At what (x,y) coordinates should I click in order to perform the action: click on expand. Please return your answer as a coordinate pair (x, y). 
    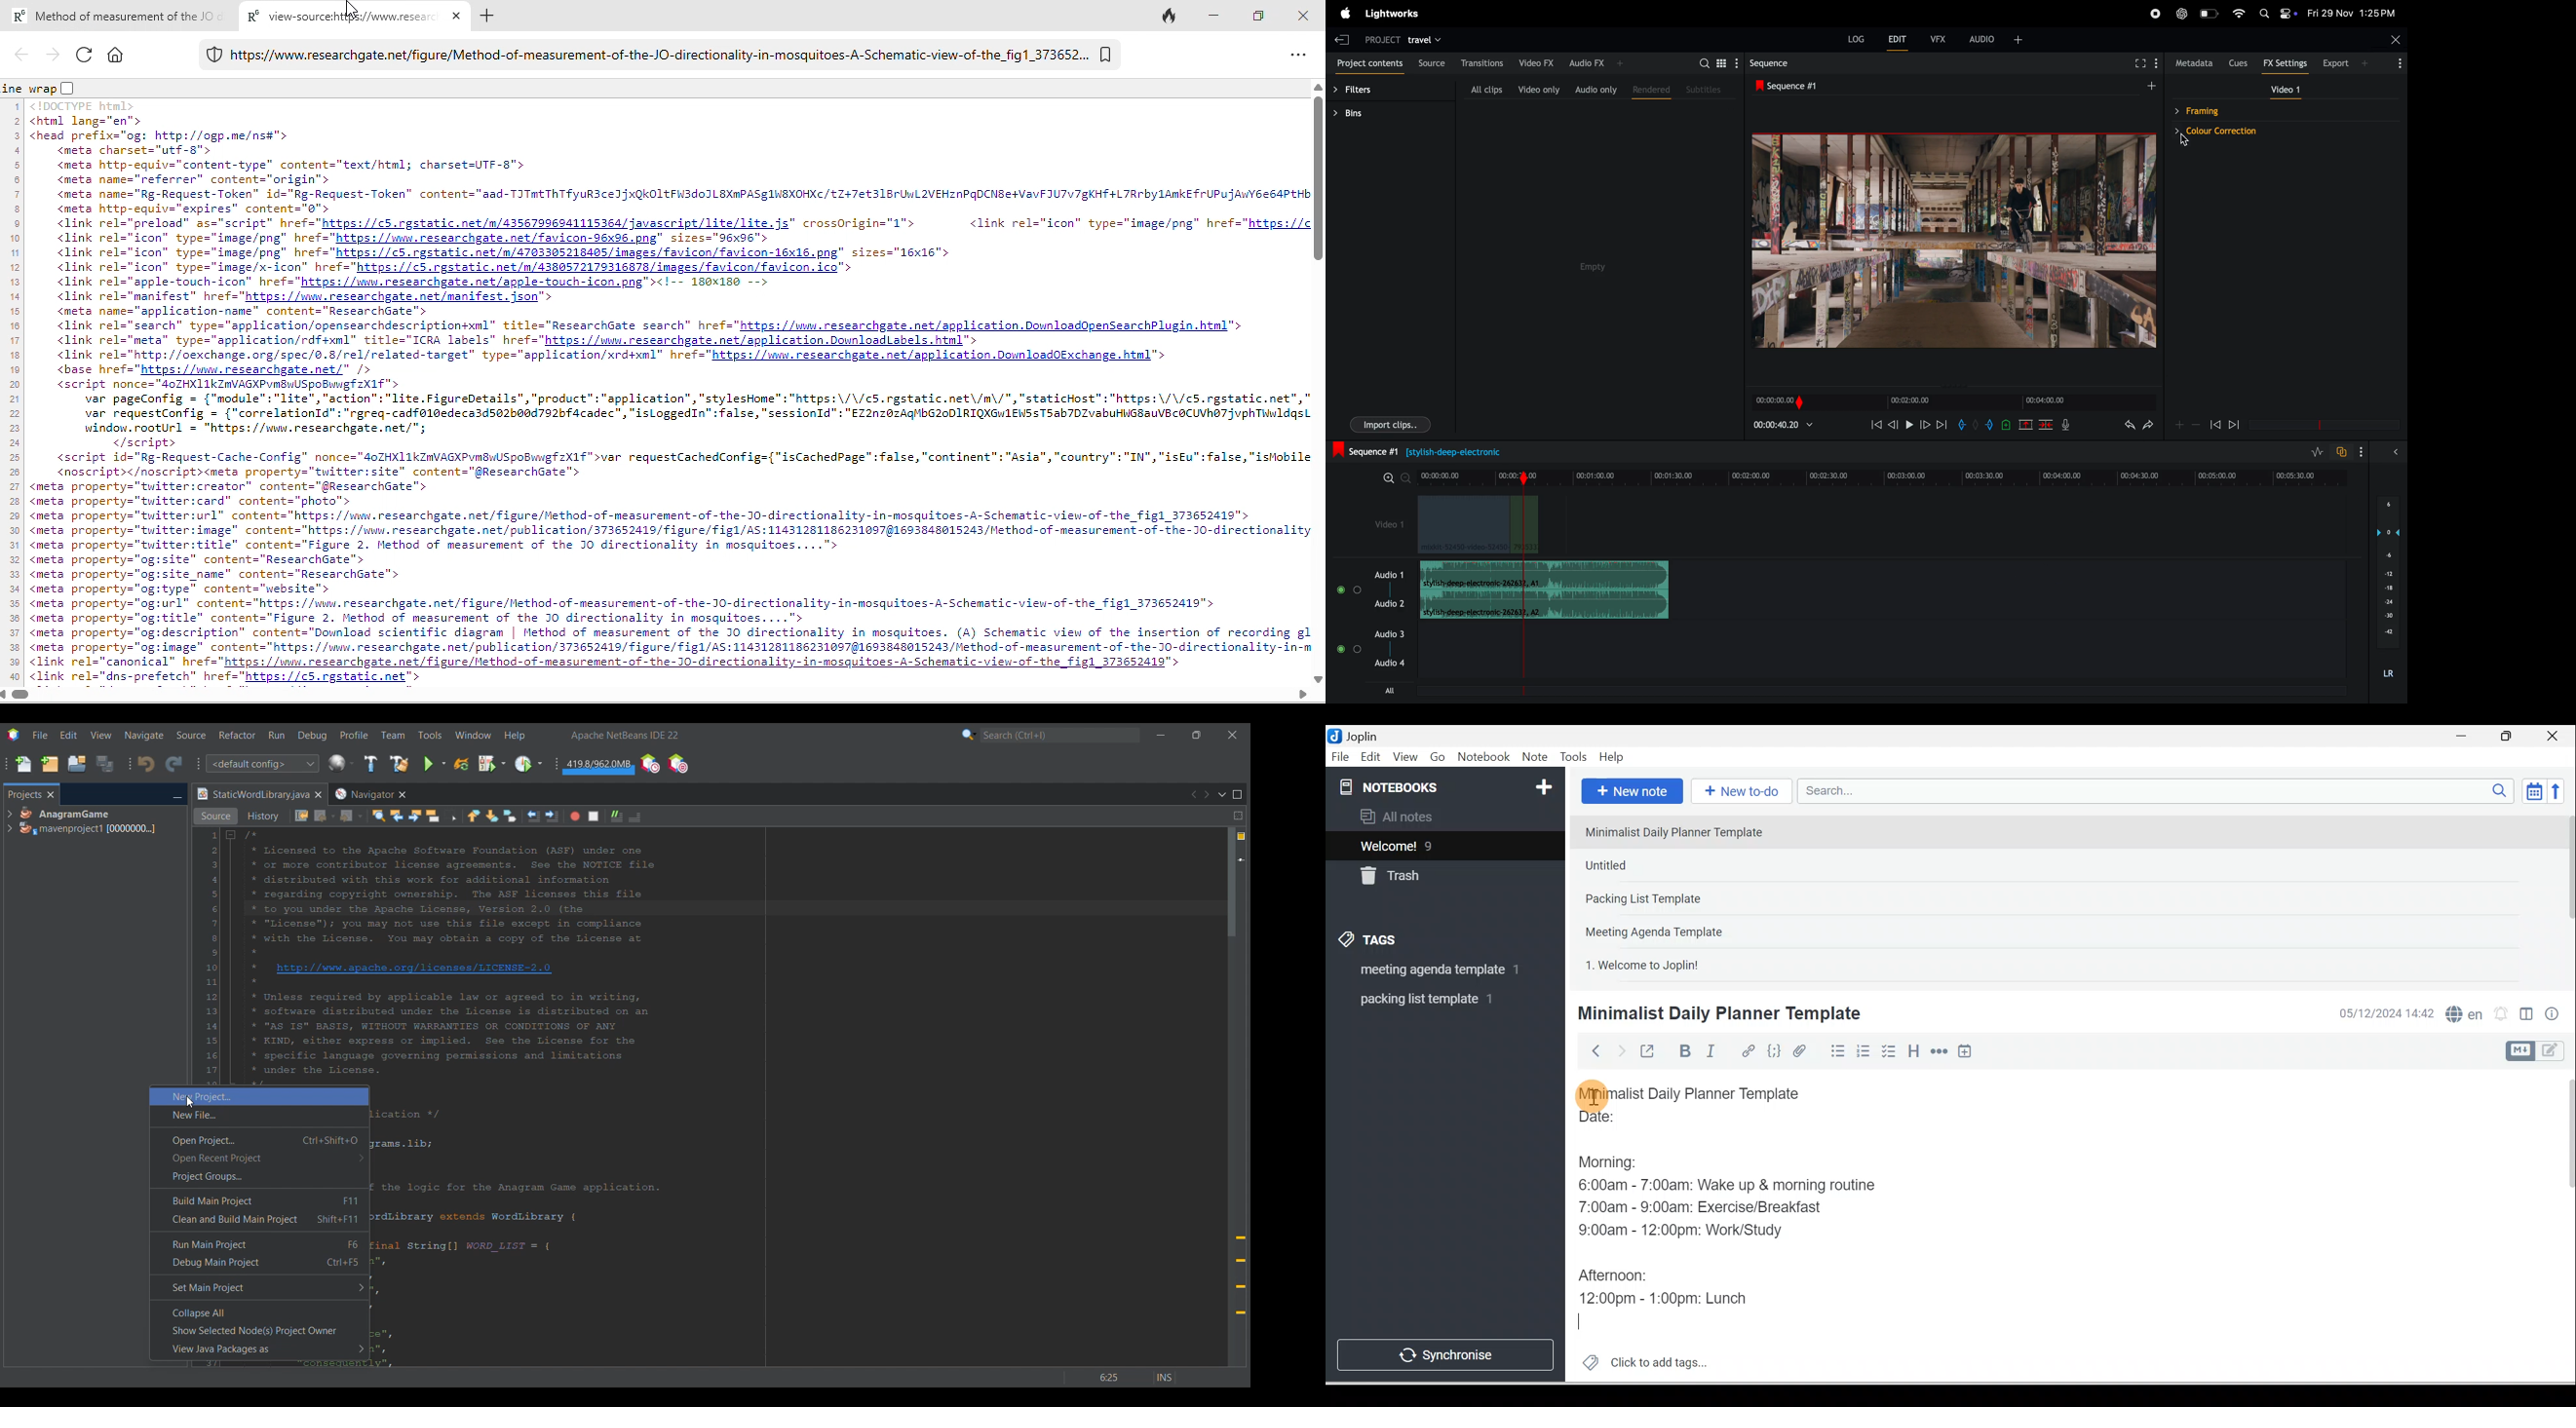
    Looking at the image, I should click on (2395, 452).